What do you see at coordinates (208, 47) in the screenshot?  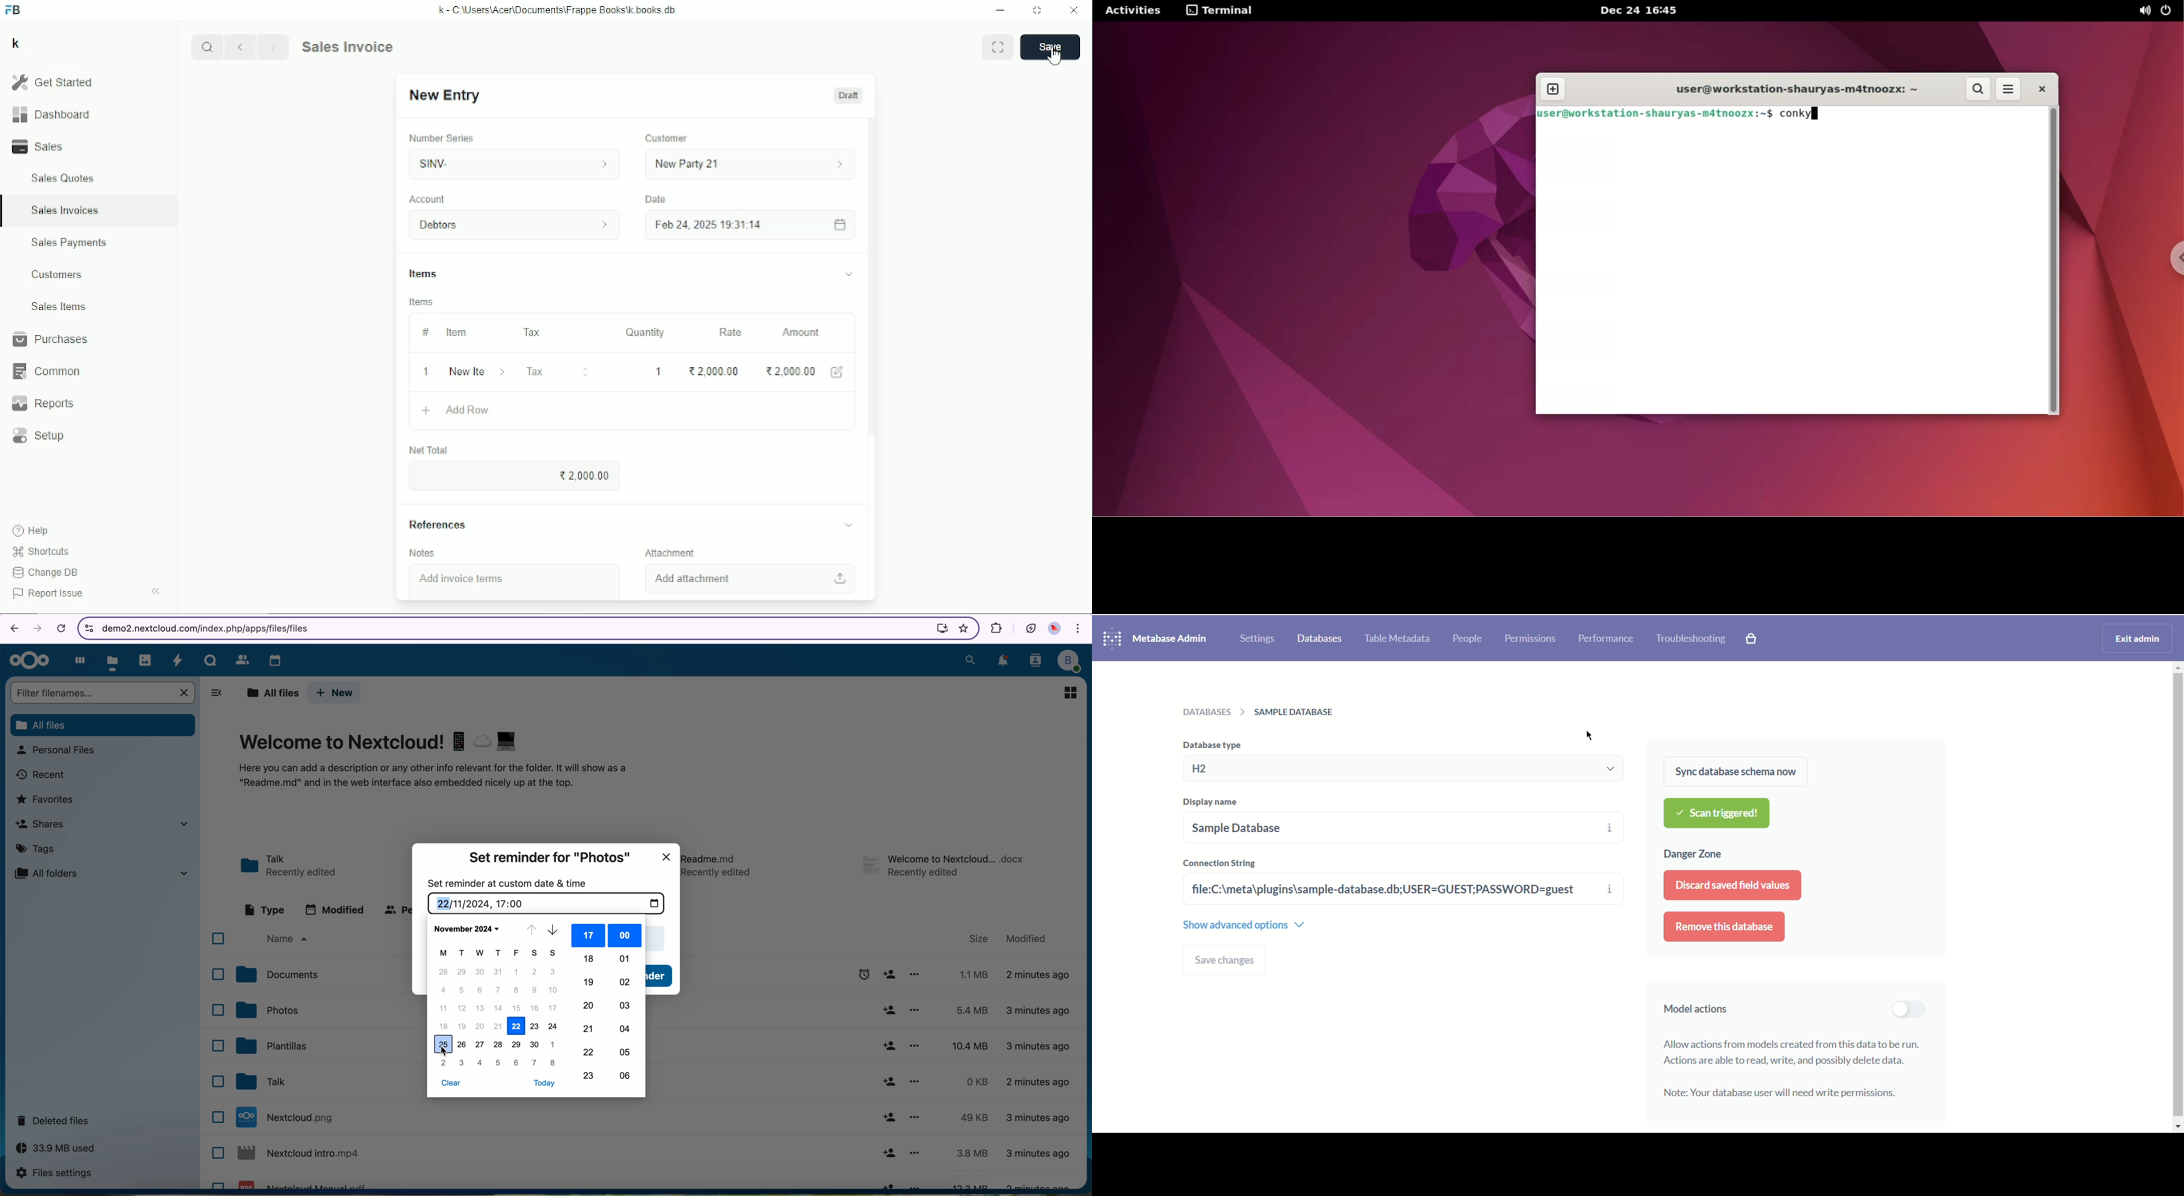 I see `Search` at bounding box center [208, 47].